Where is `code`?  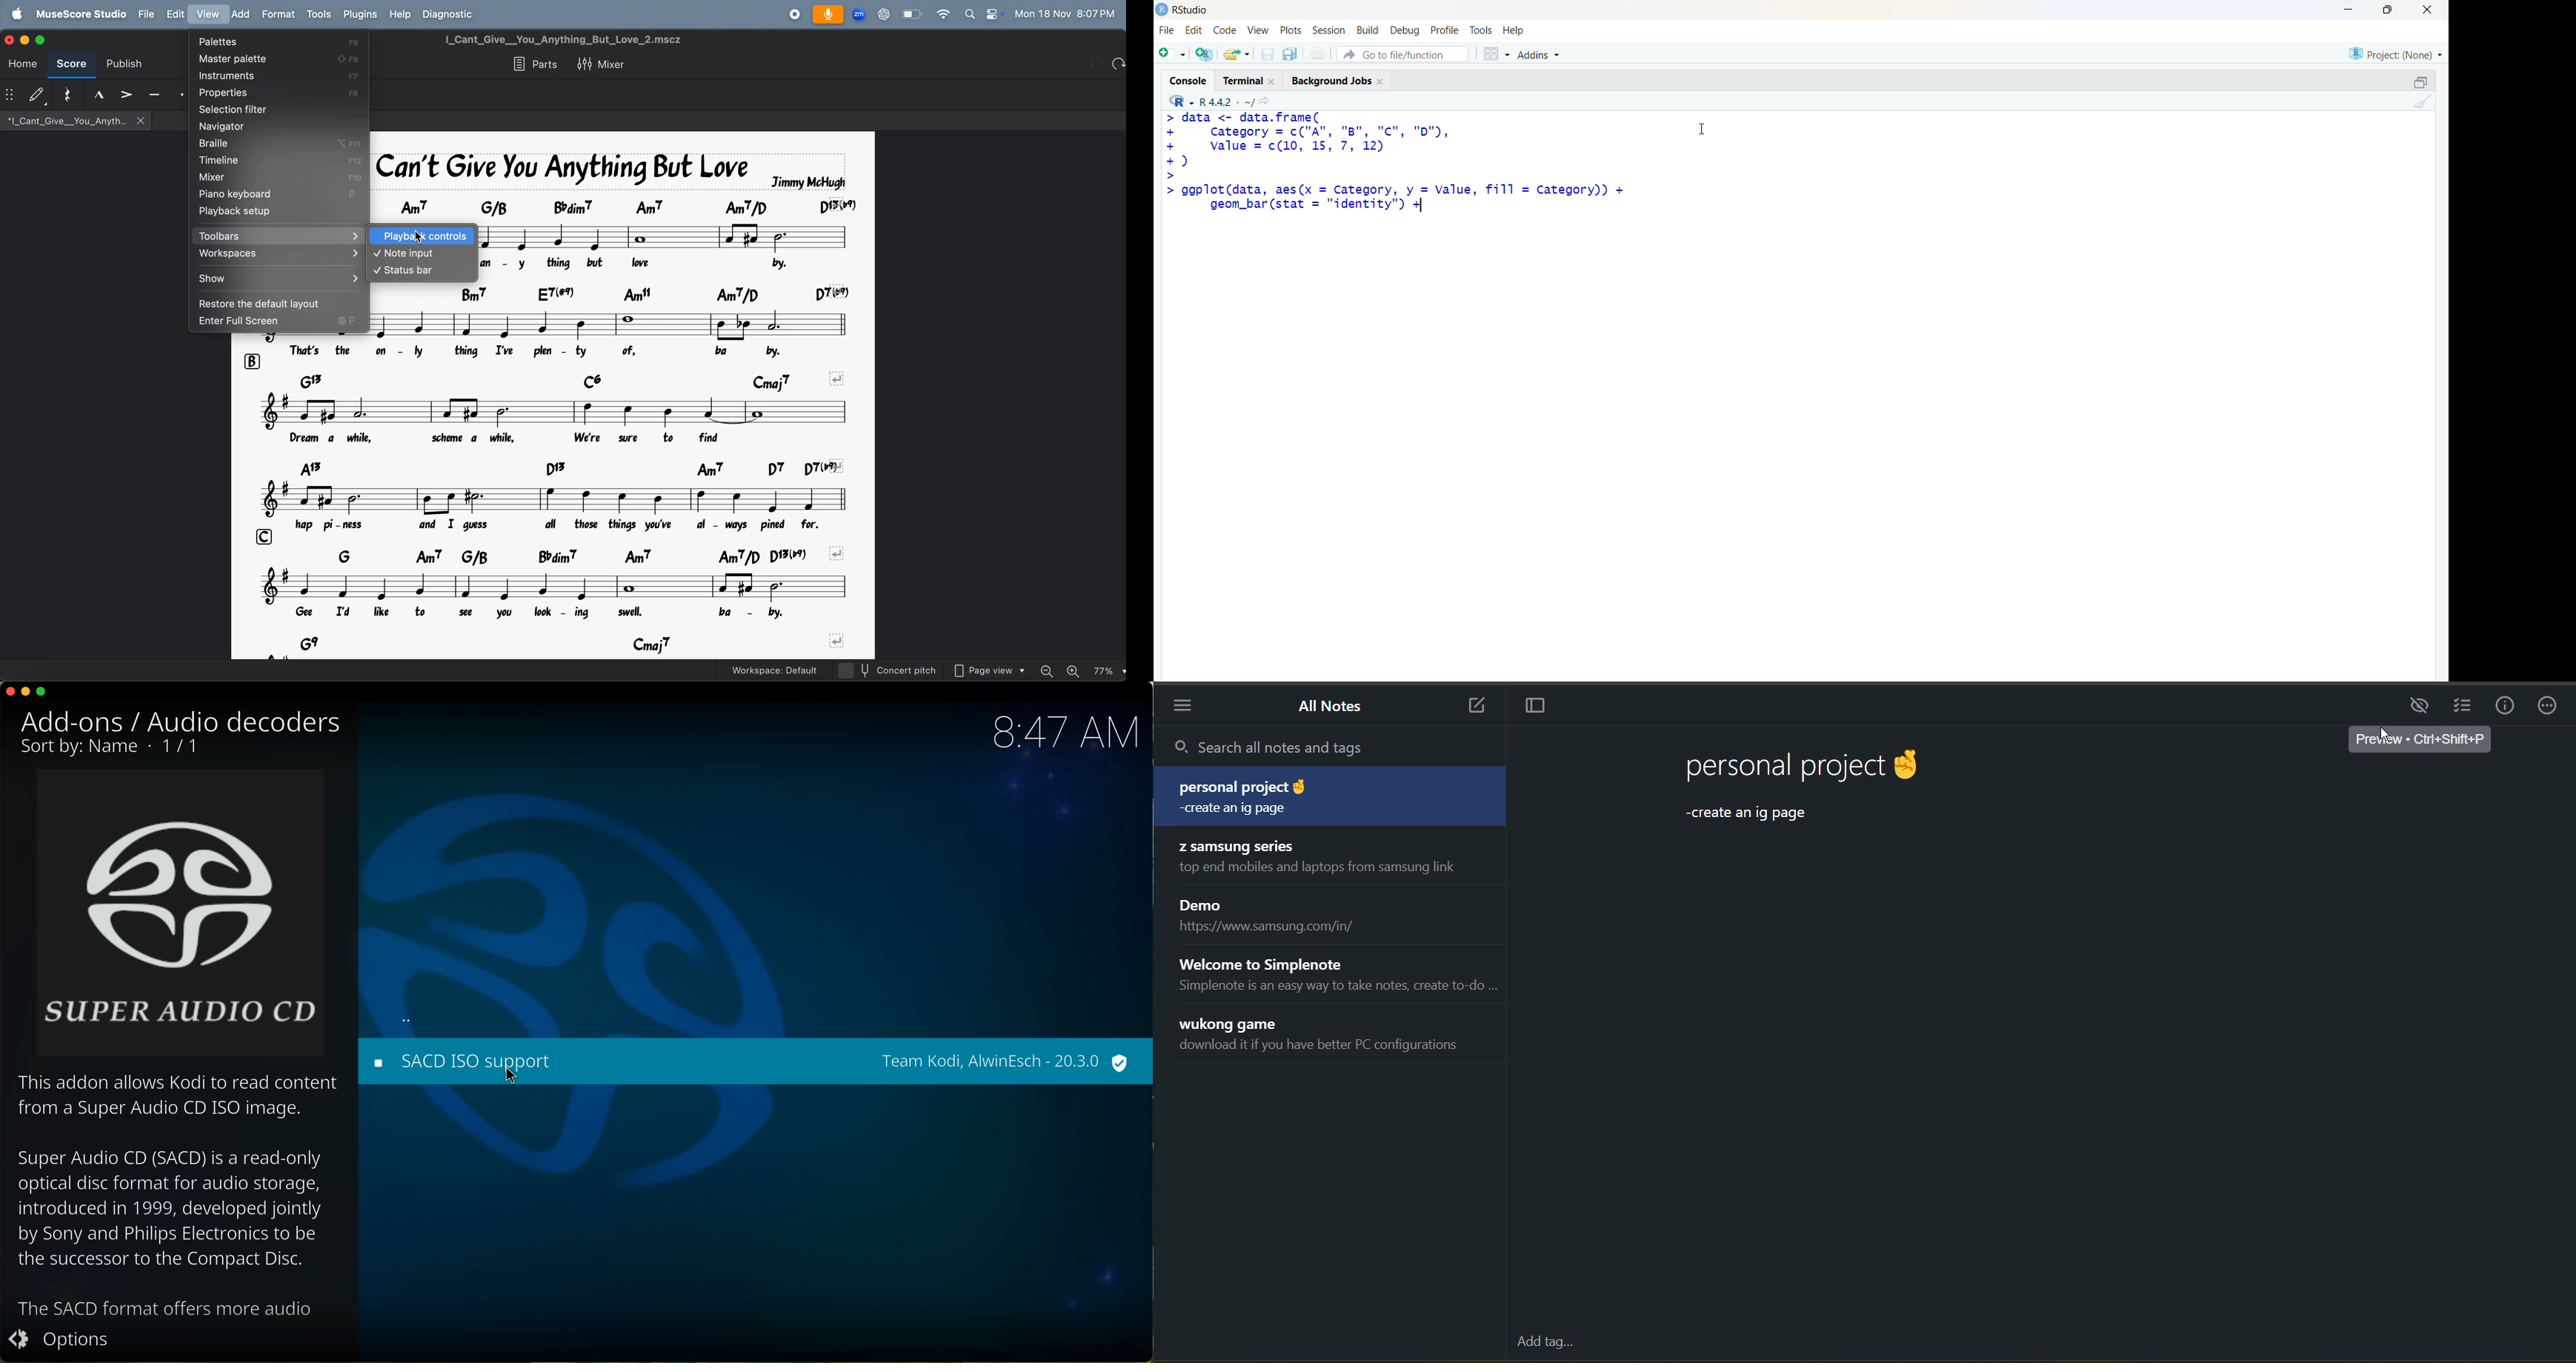 code is located at coordinates (1224, 30).